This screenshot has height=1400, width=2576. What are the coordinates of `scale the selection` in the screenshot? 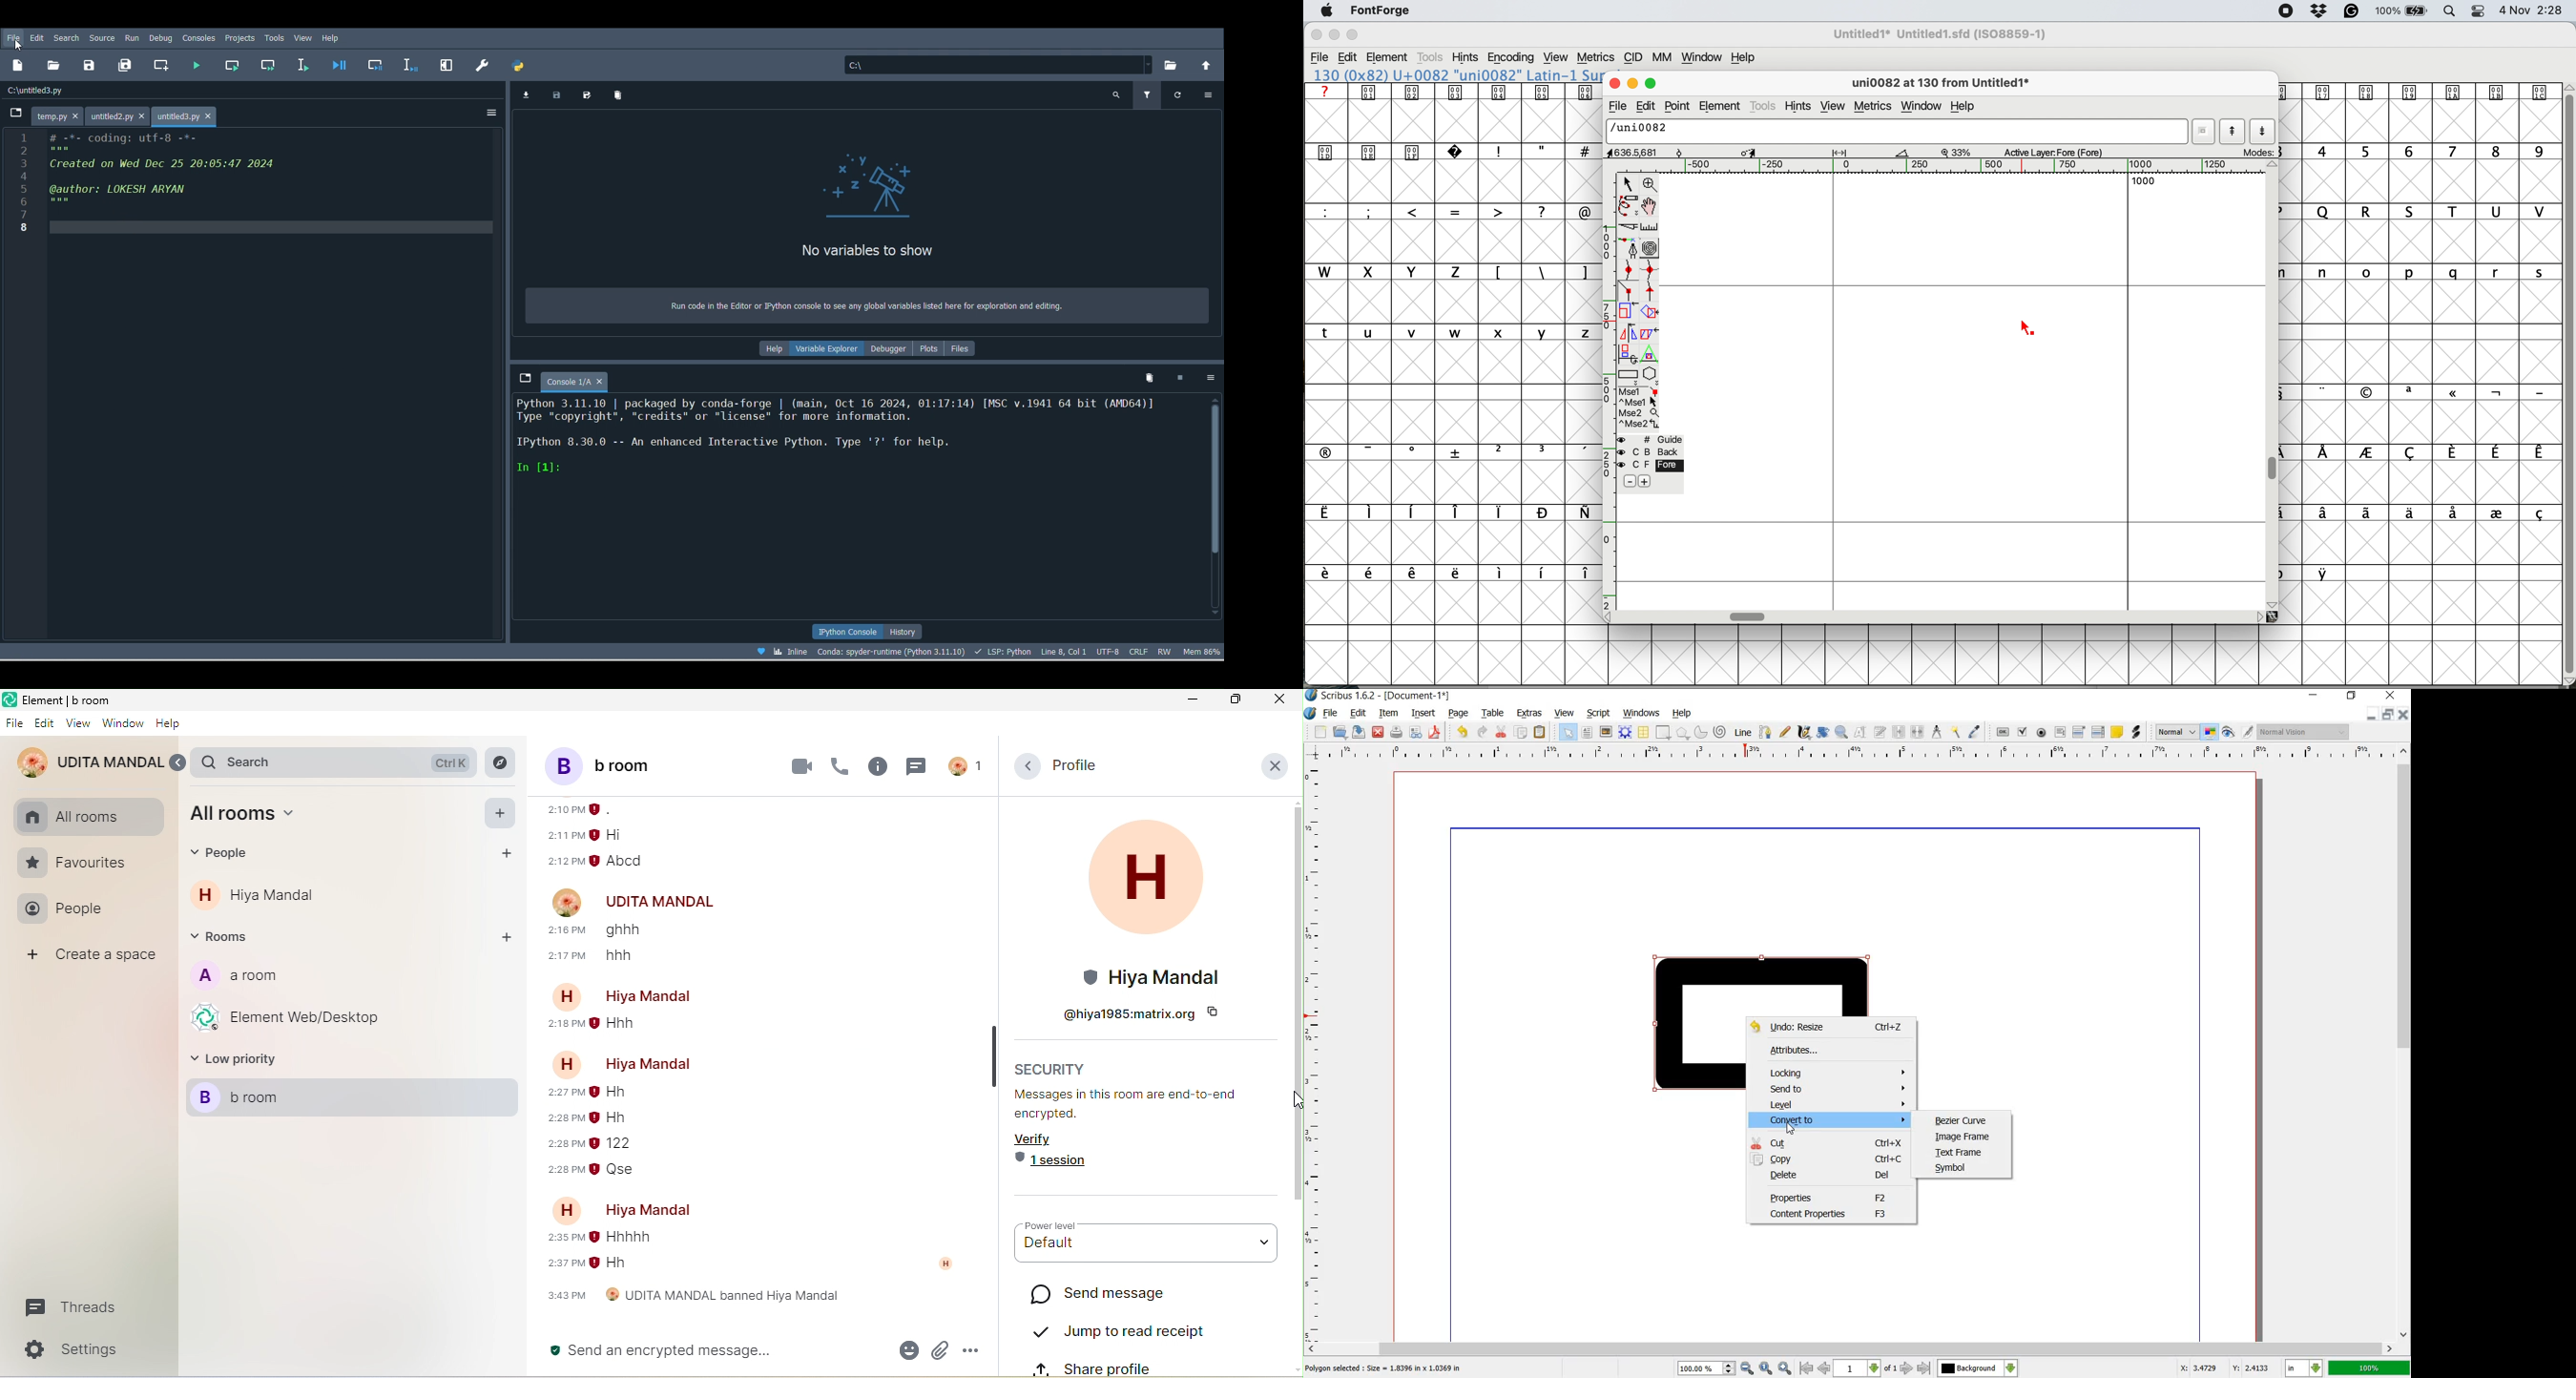 It's located at (1629, 313).